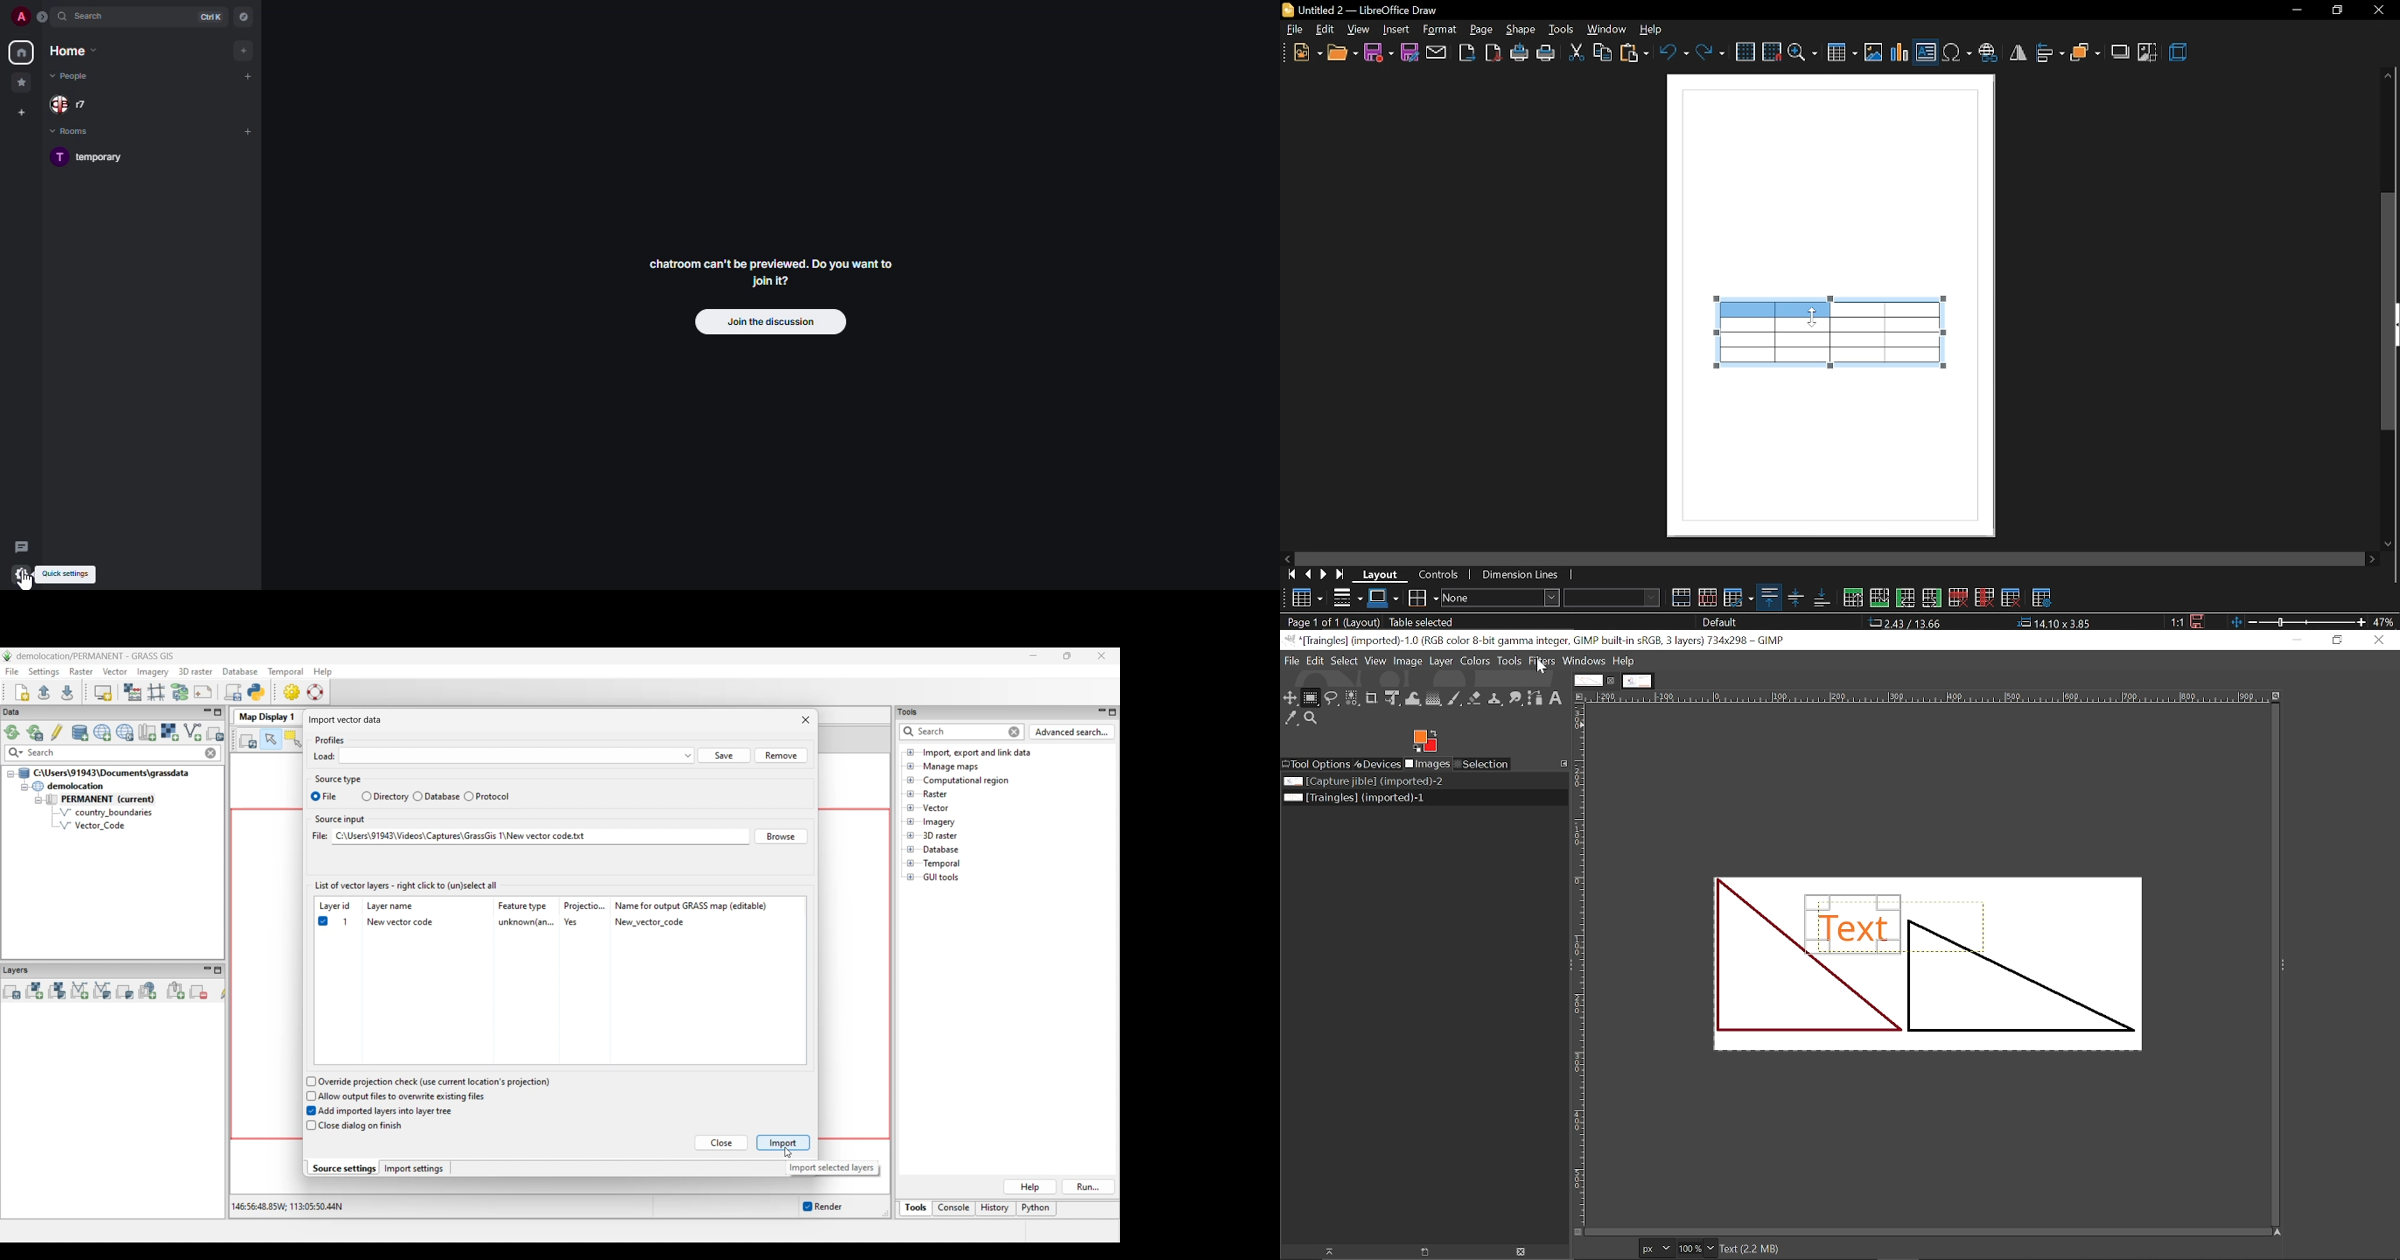  Describe the element at coordinates (1934, 596) in the screenshot. I see `insert column after` at that location.